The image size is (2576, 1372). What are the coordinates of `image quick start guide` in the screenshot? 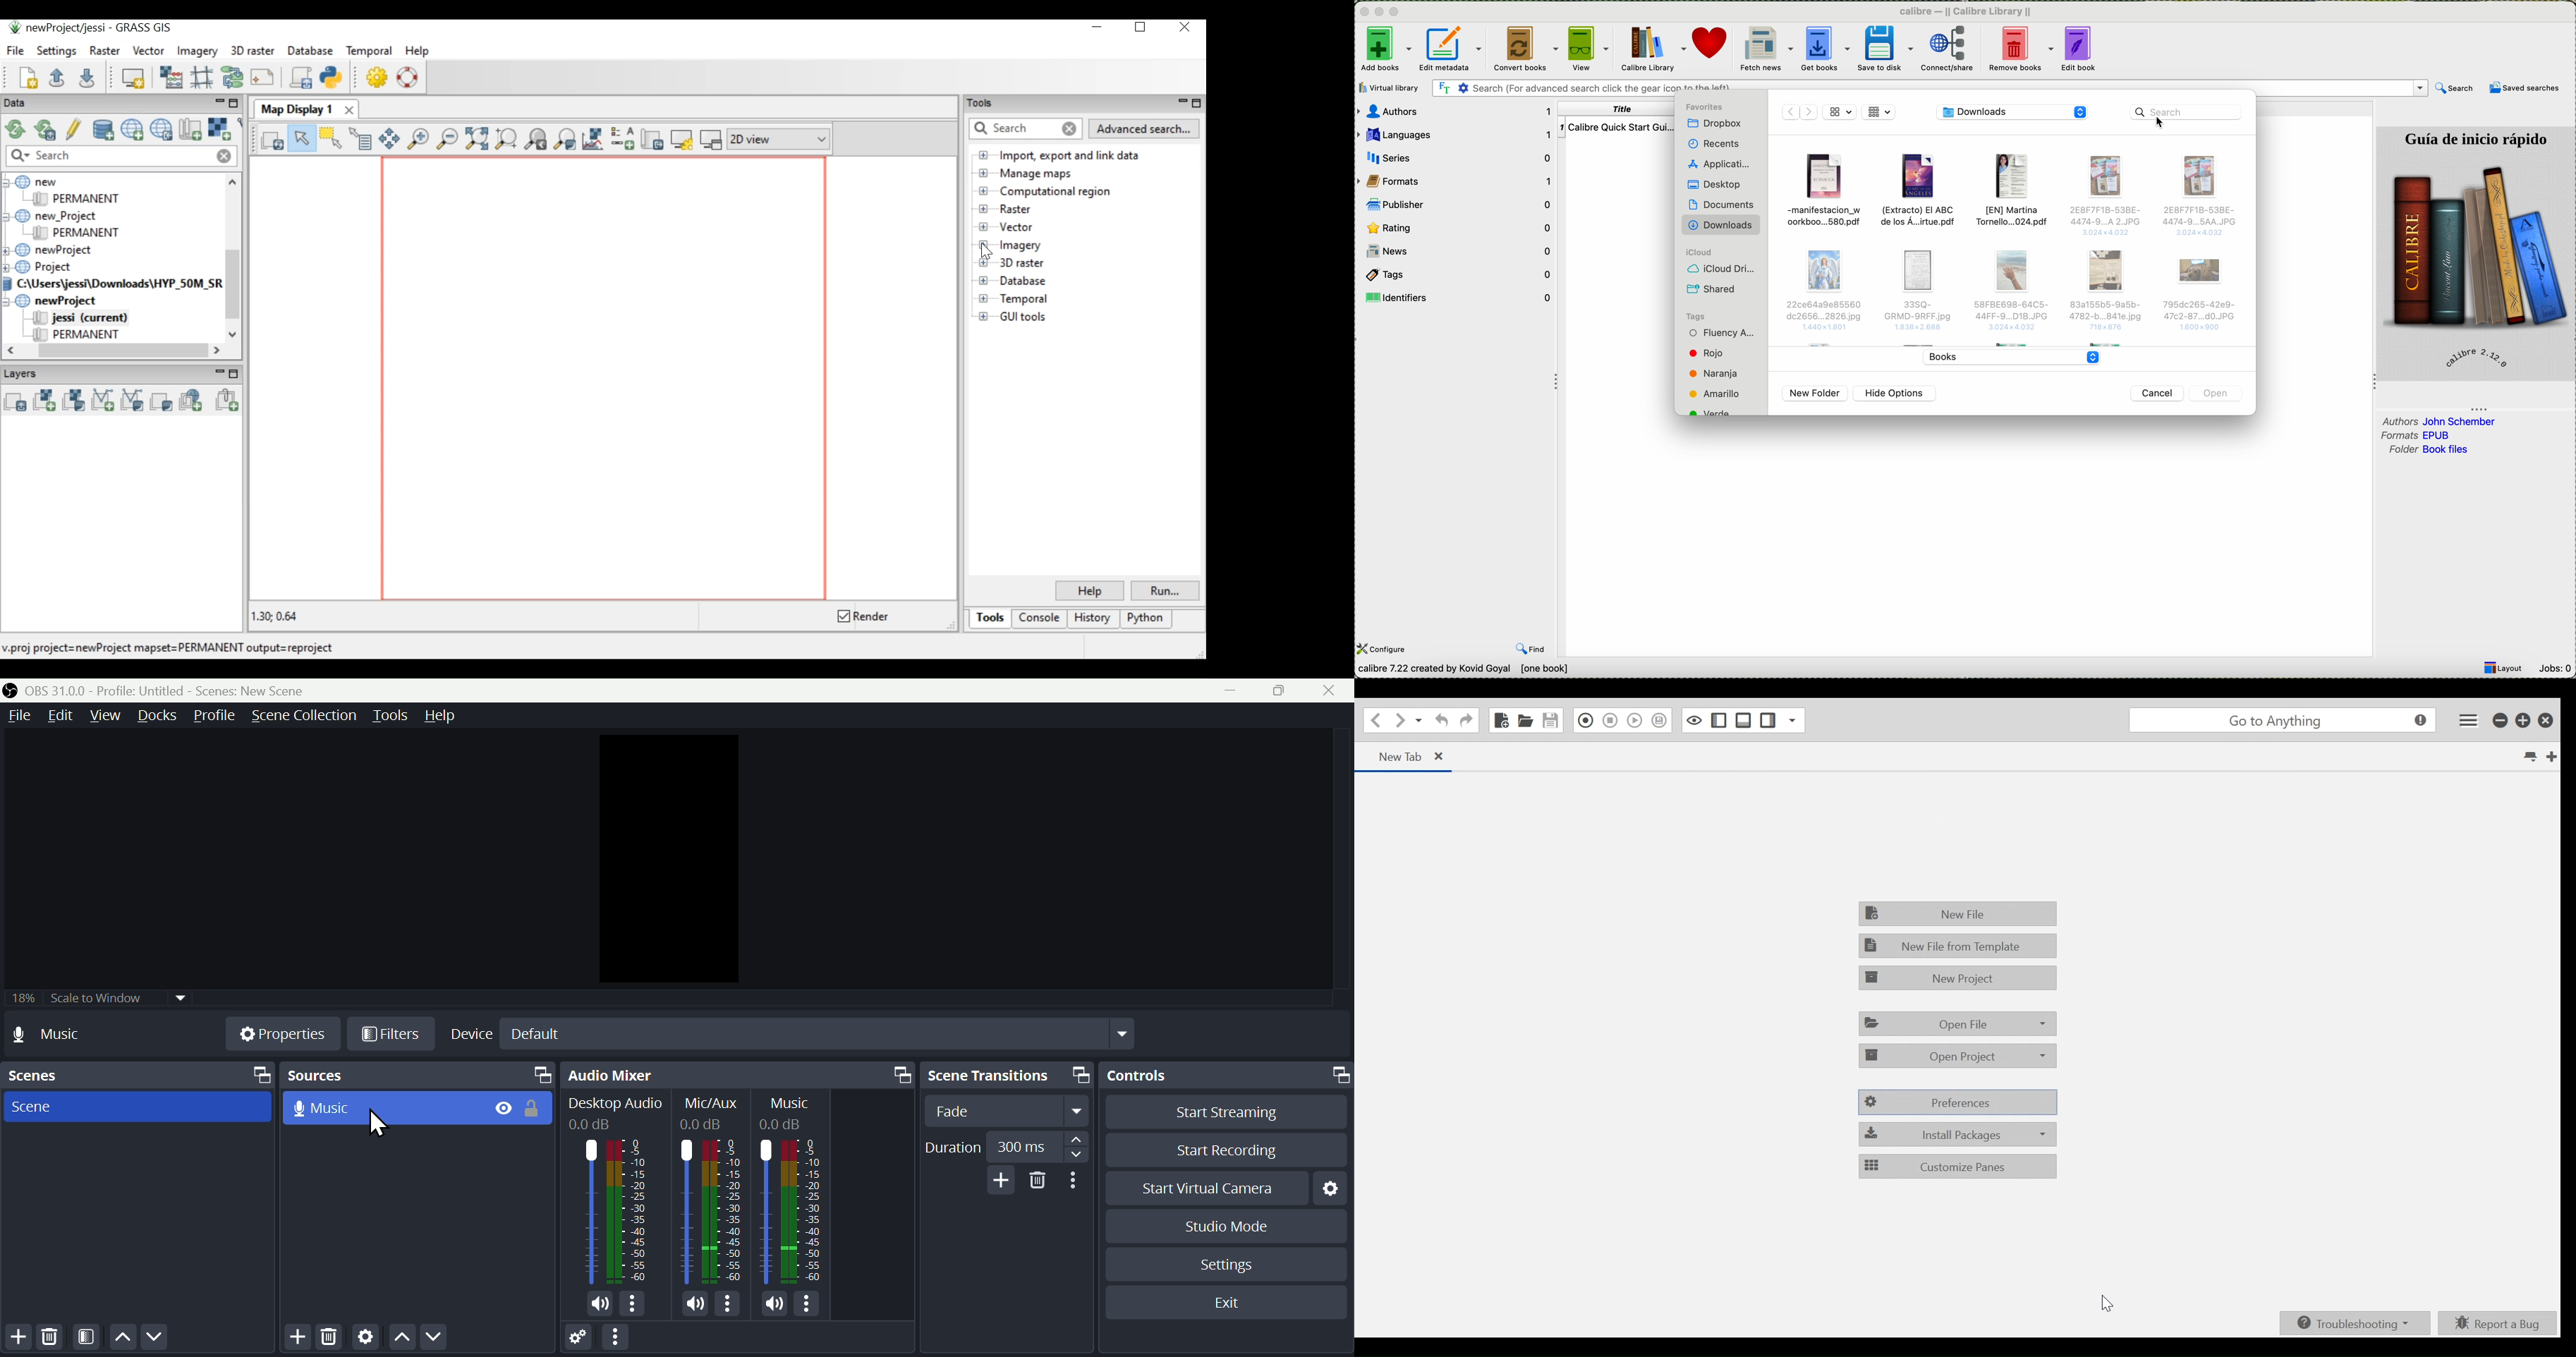 It's located at (2477, 253).